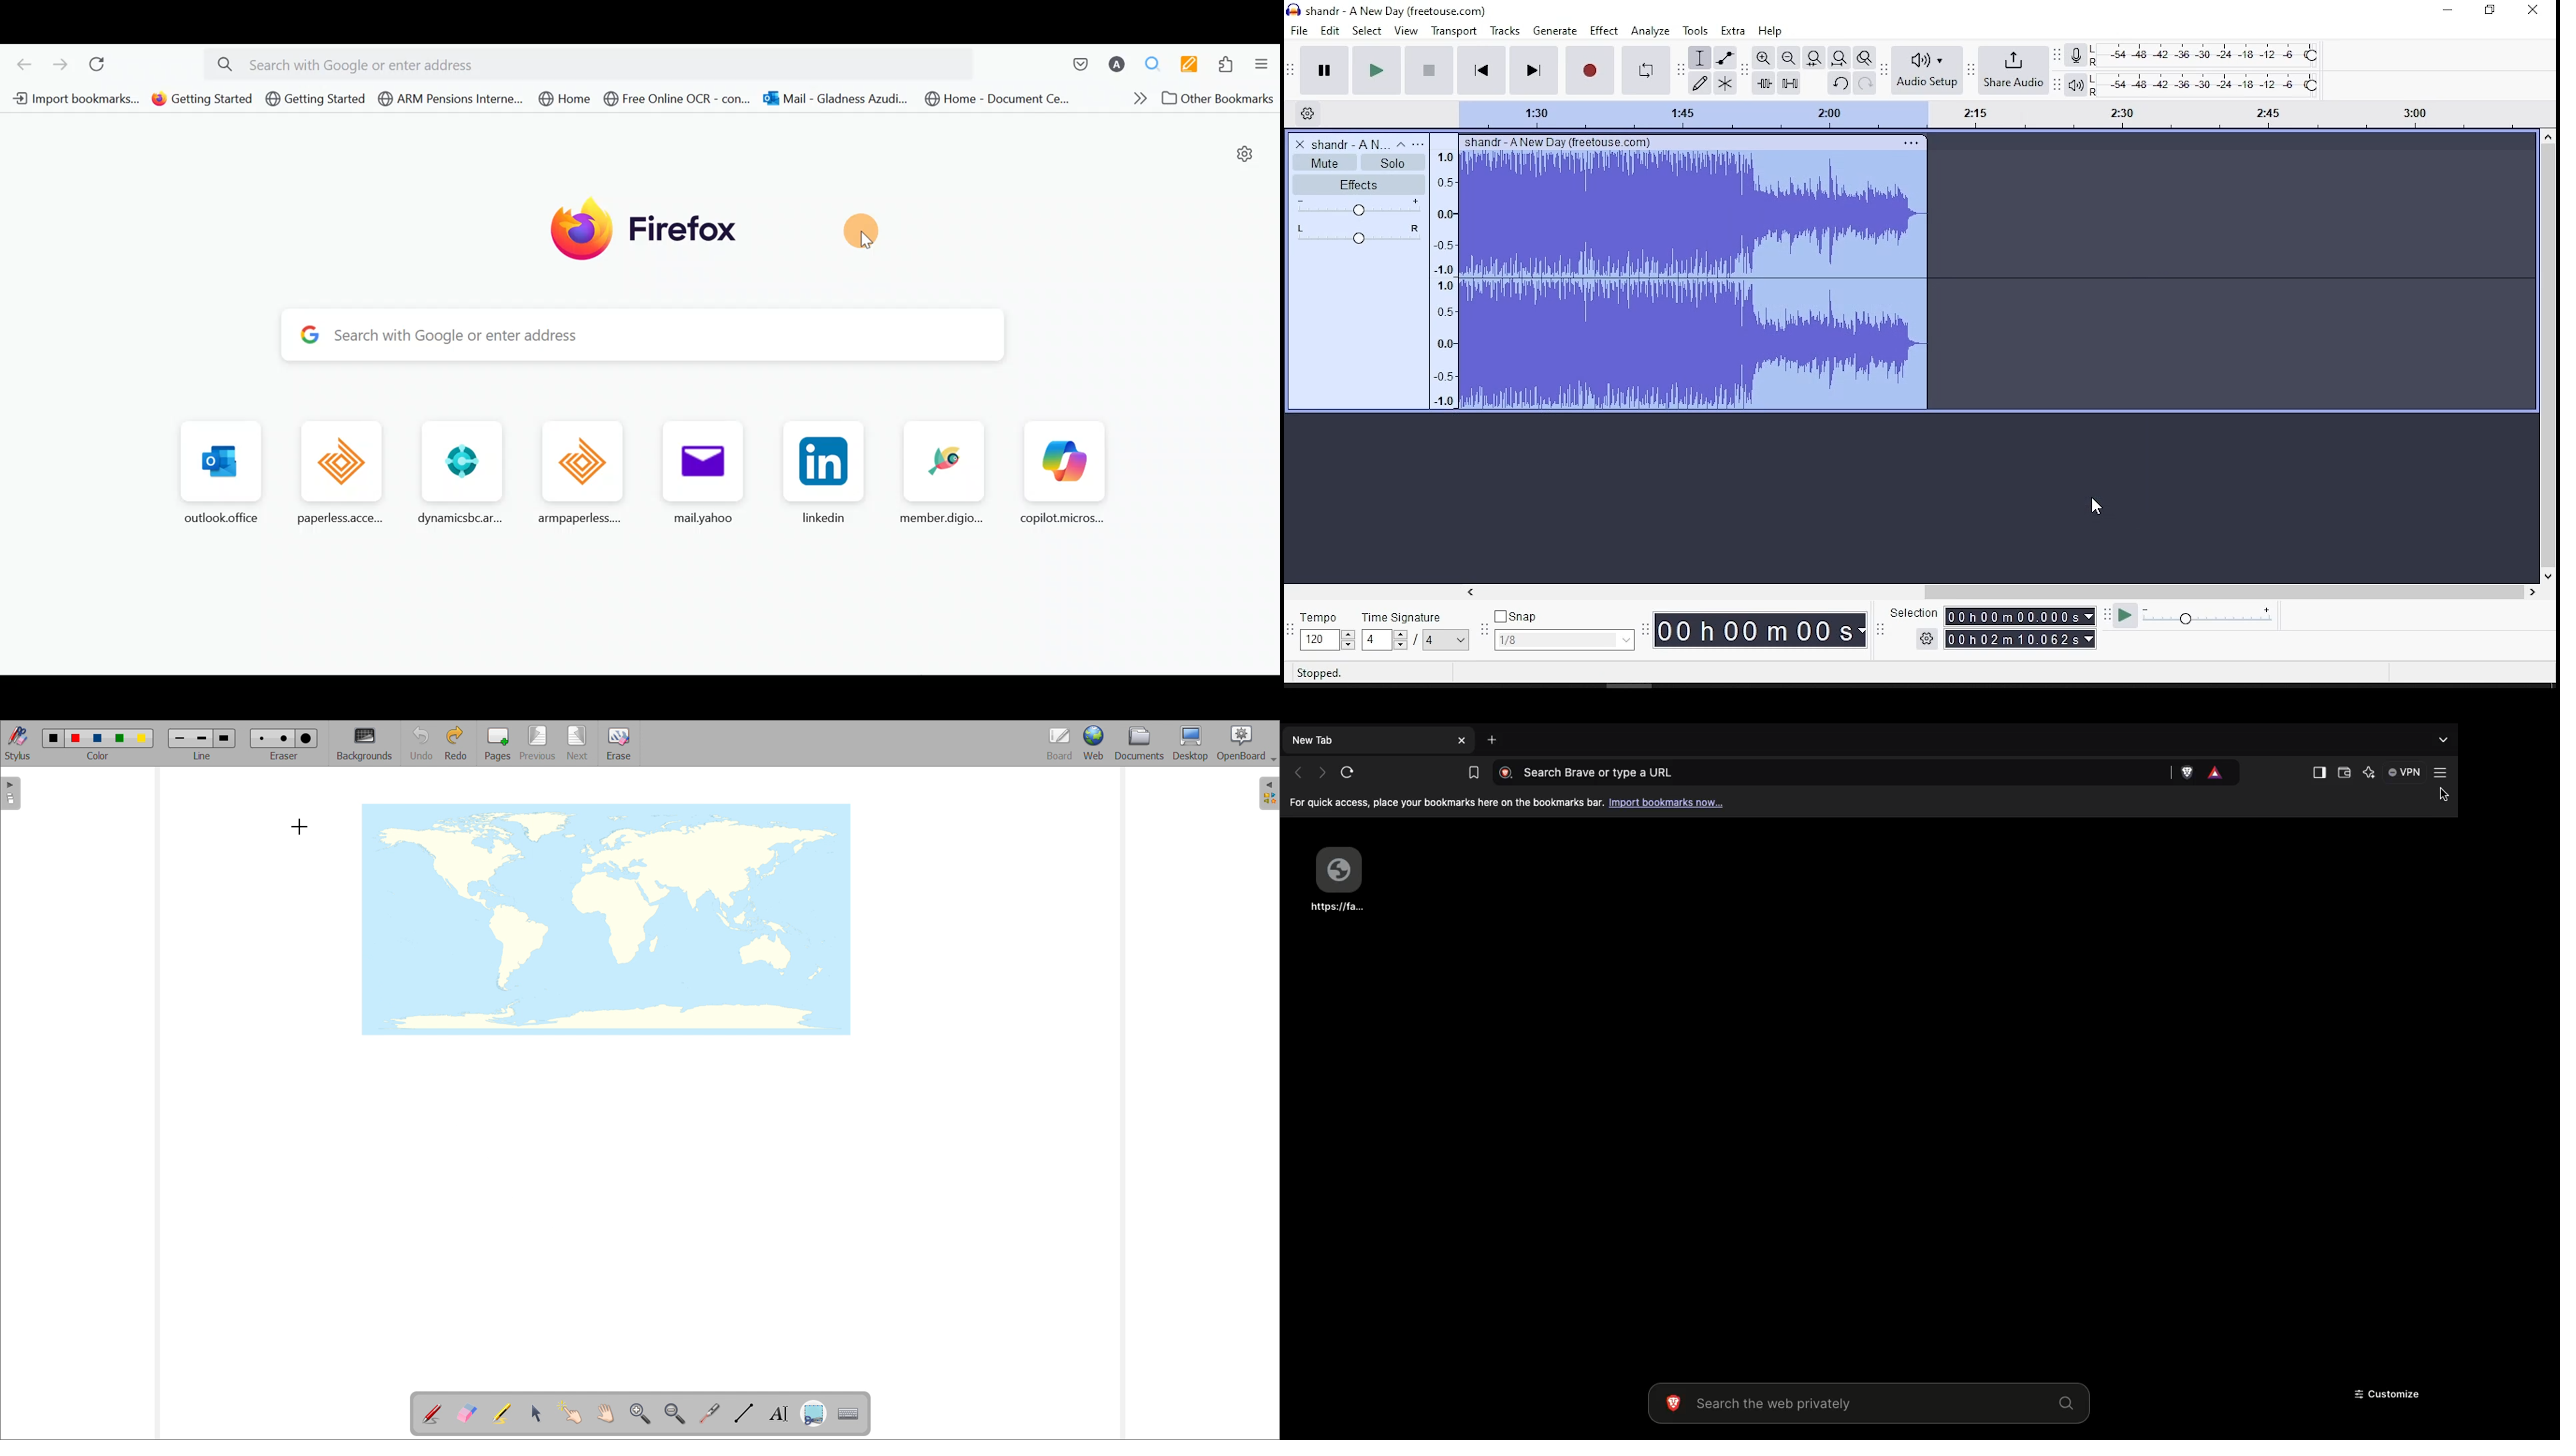 Image resolution: width=2576 pixels, height=1456 pixels. I want to click on Save to pocket, so click(1079, 57).